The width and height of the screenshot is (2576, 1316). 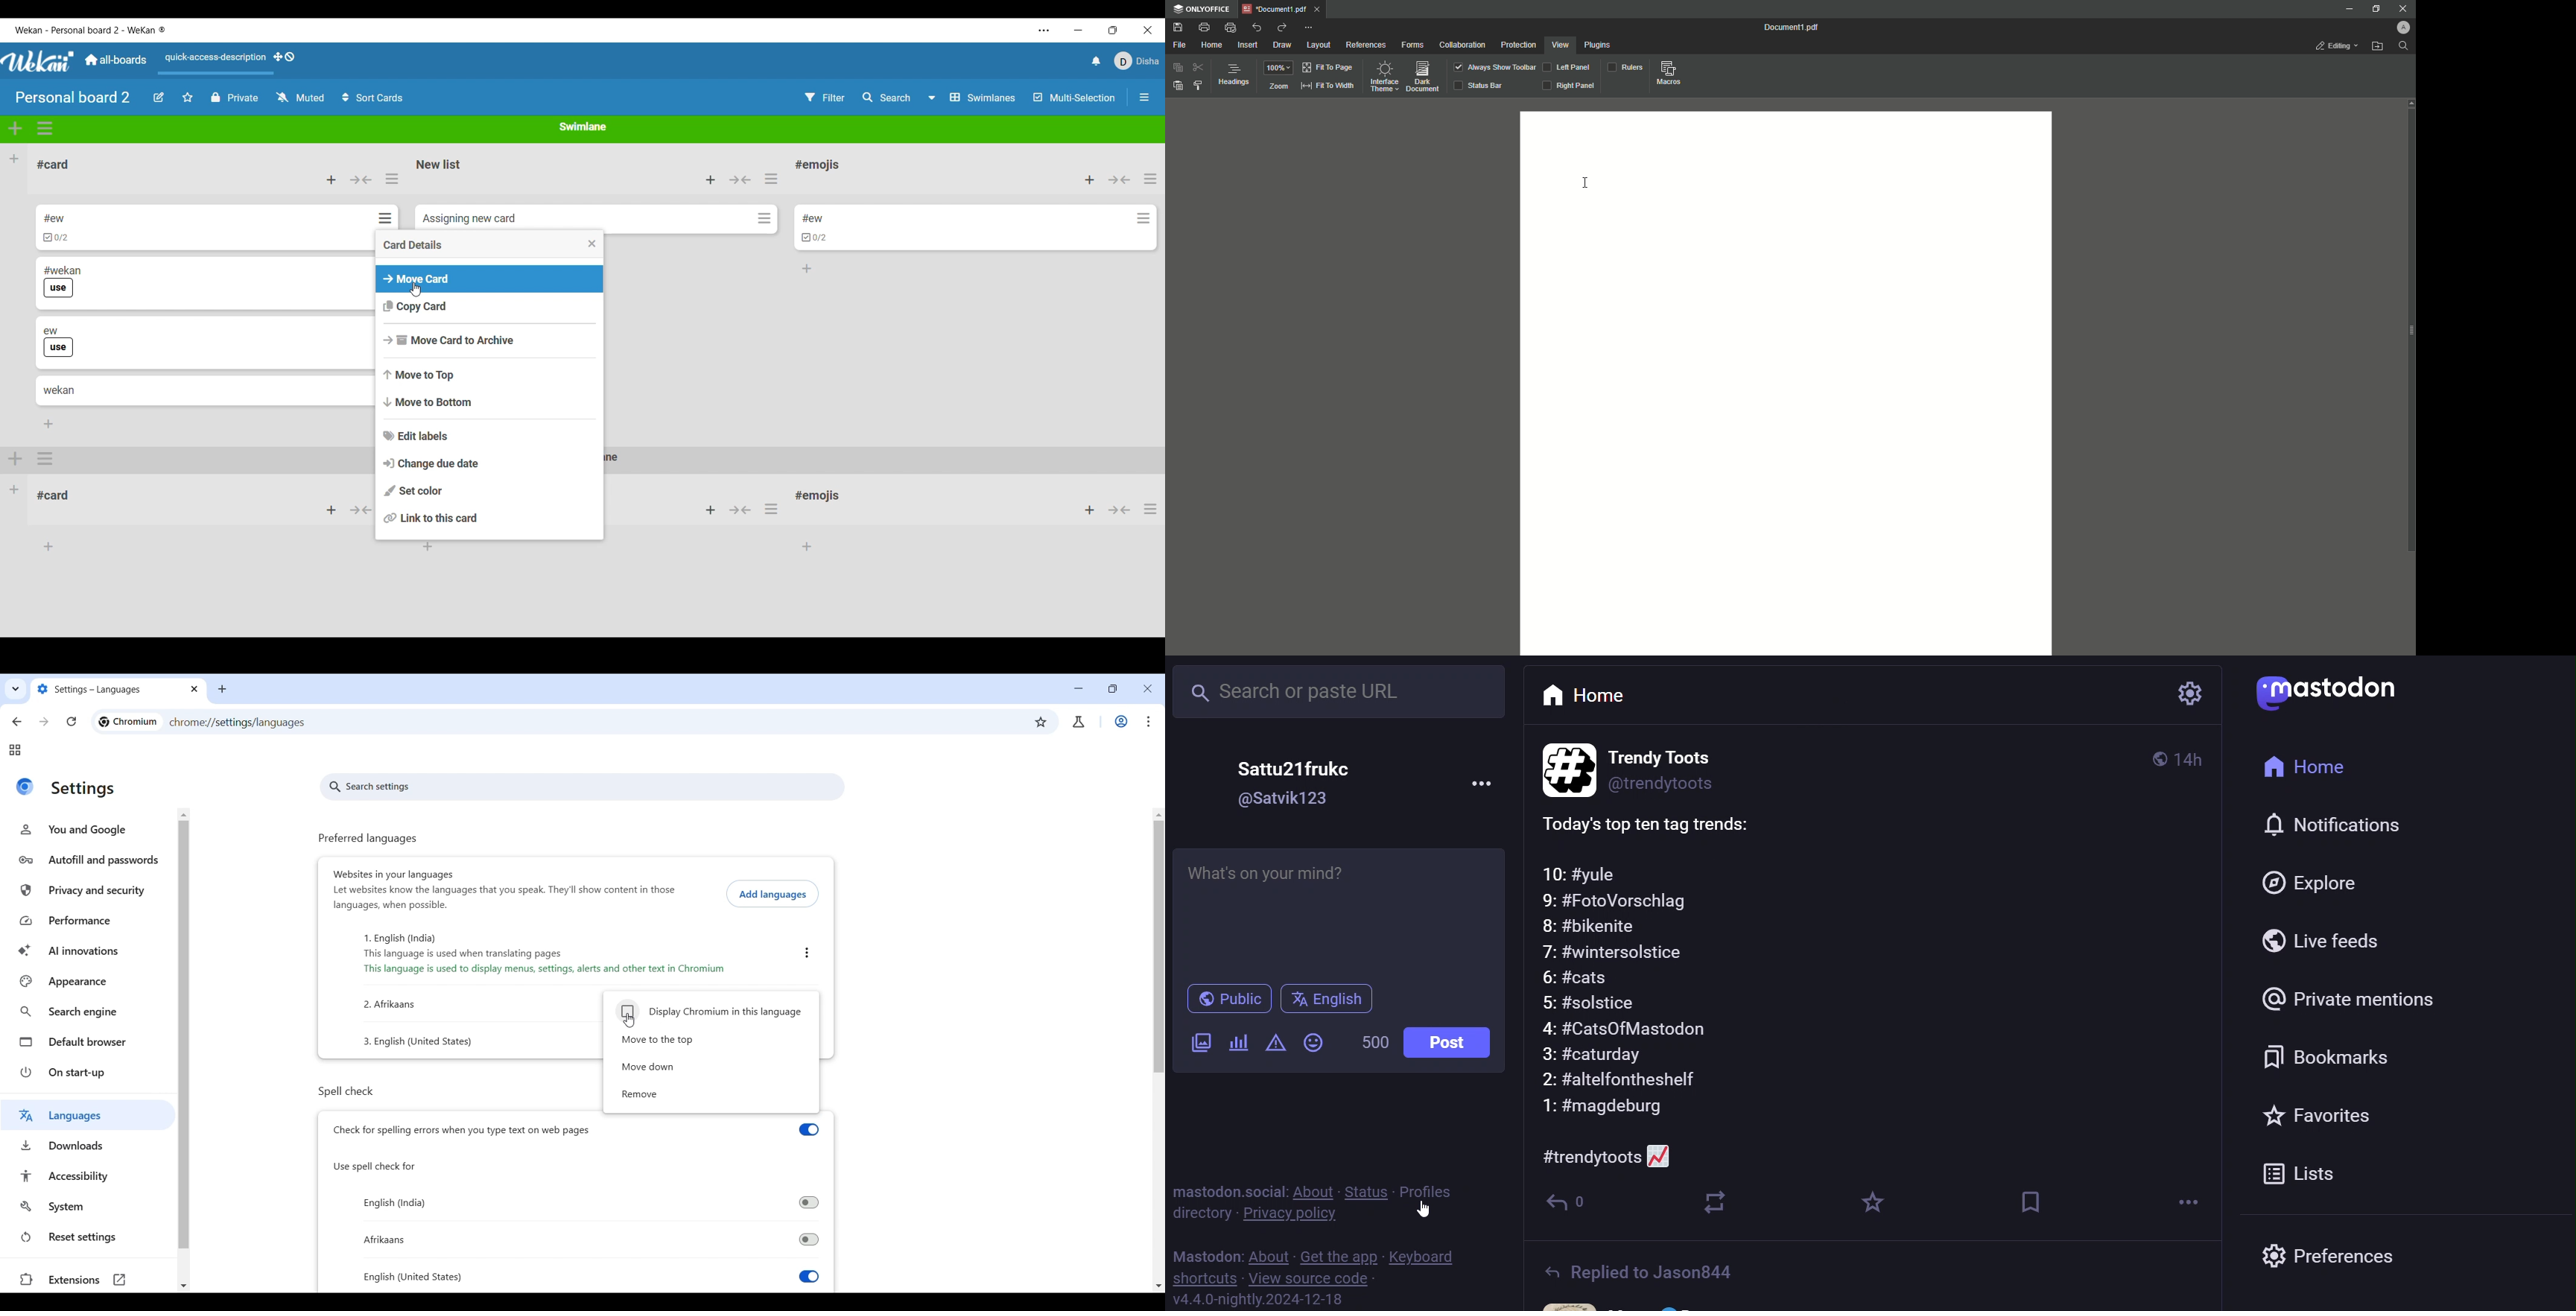 What do you see at coordinates (583, 126) in the screenshot?
I see `Current swimlane` at bounding box center [583, 126].